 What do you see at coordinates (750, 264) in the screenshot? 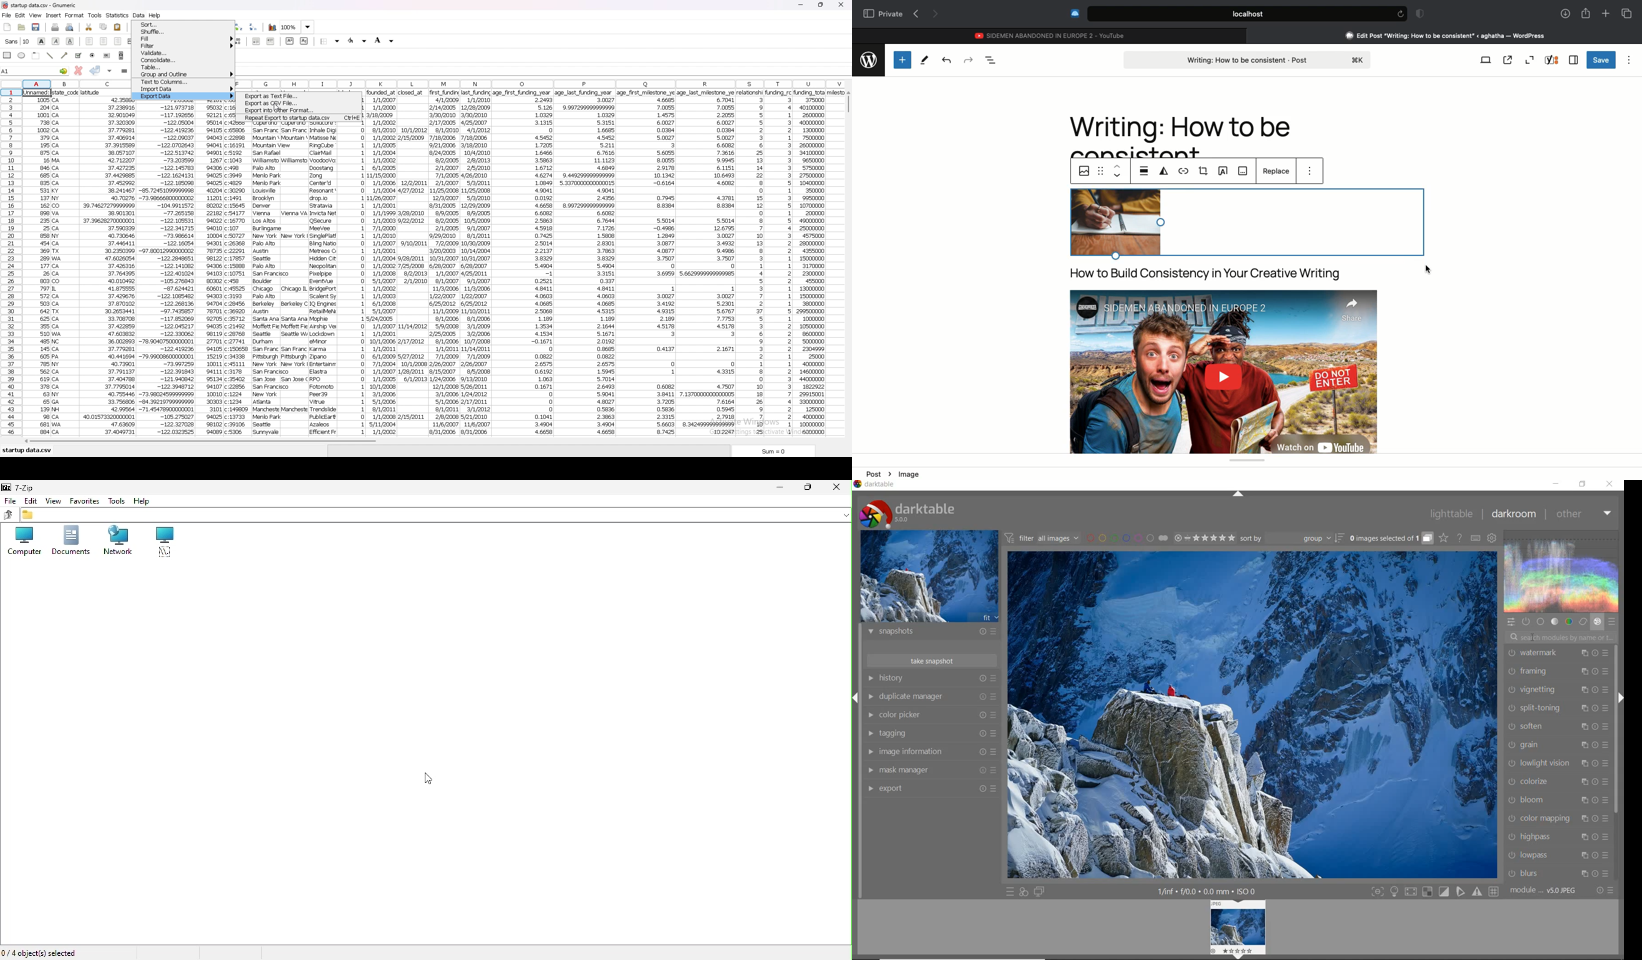
I see `data` at bounding box center [750, 264].